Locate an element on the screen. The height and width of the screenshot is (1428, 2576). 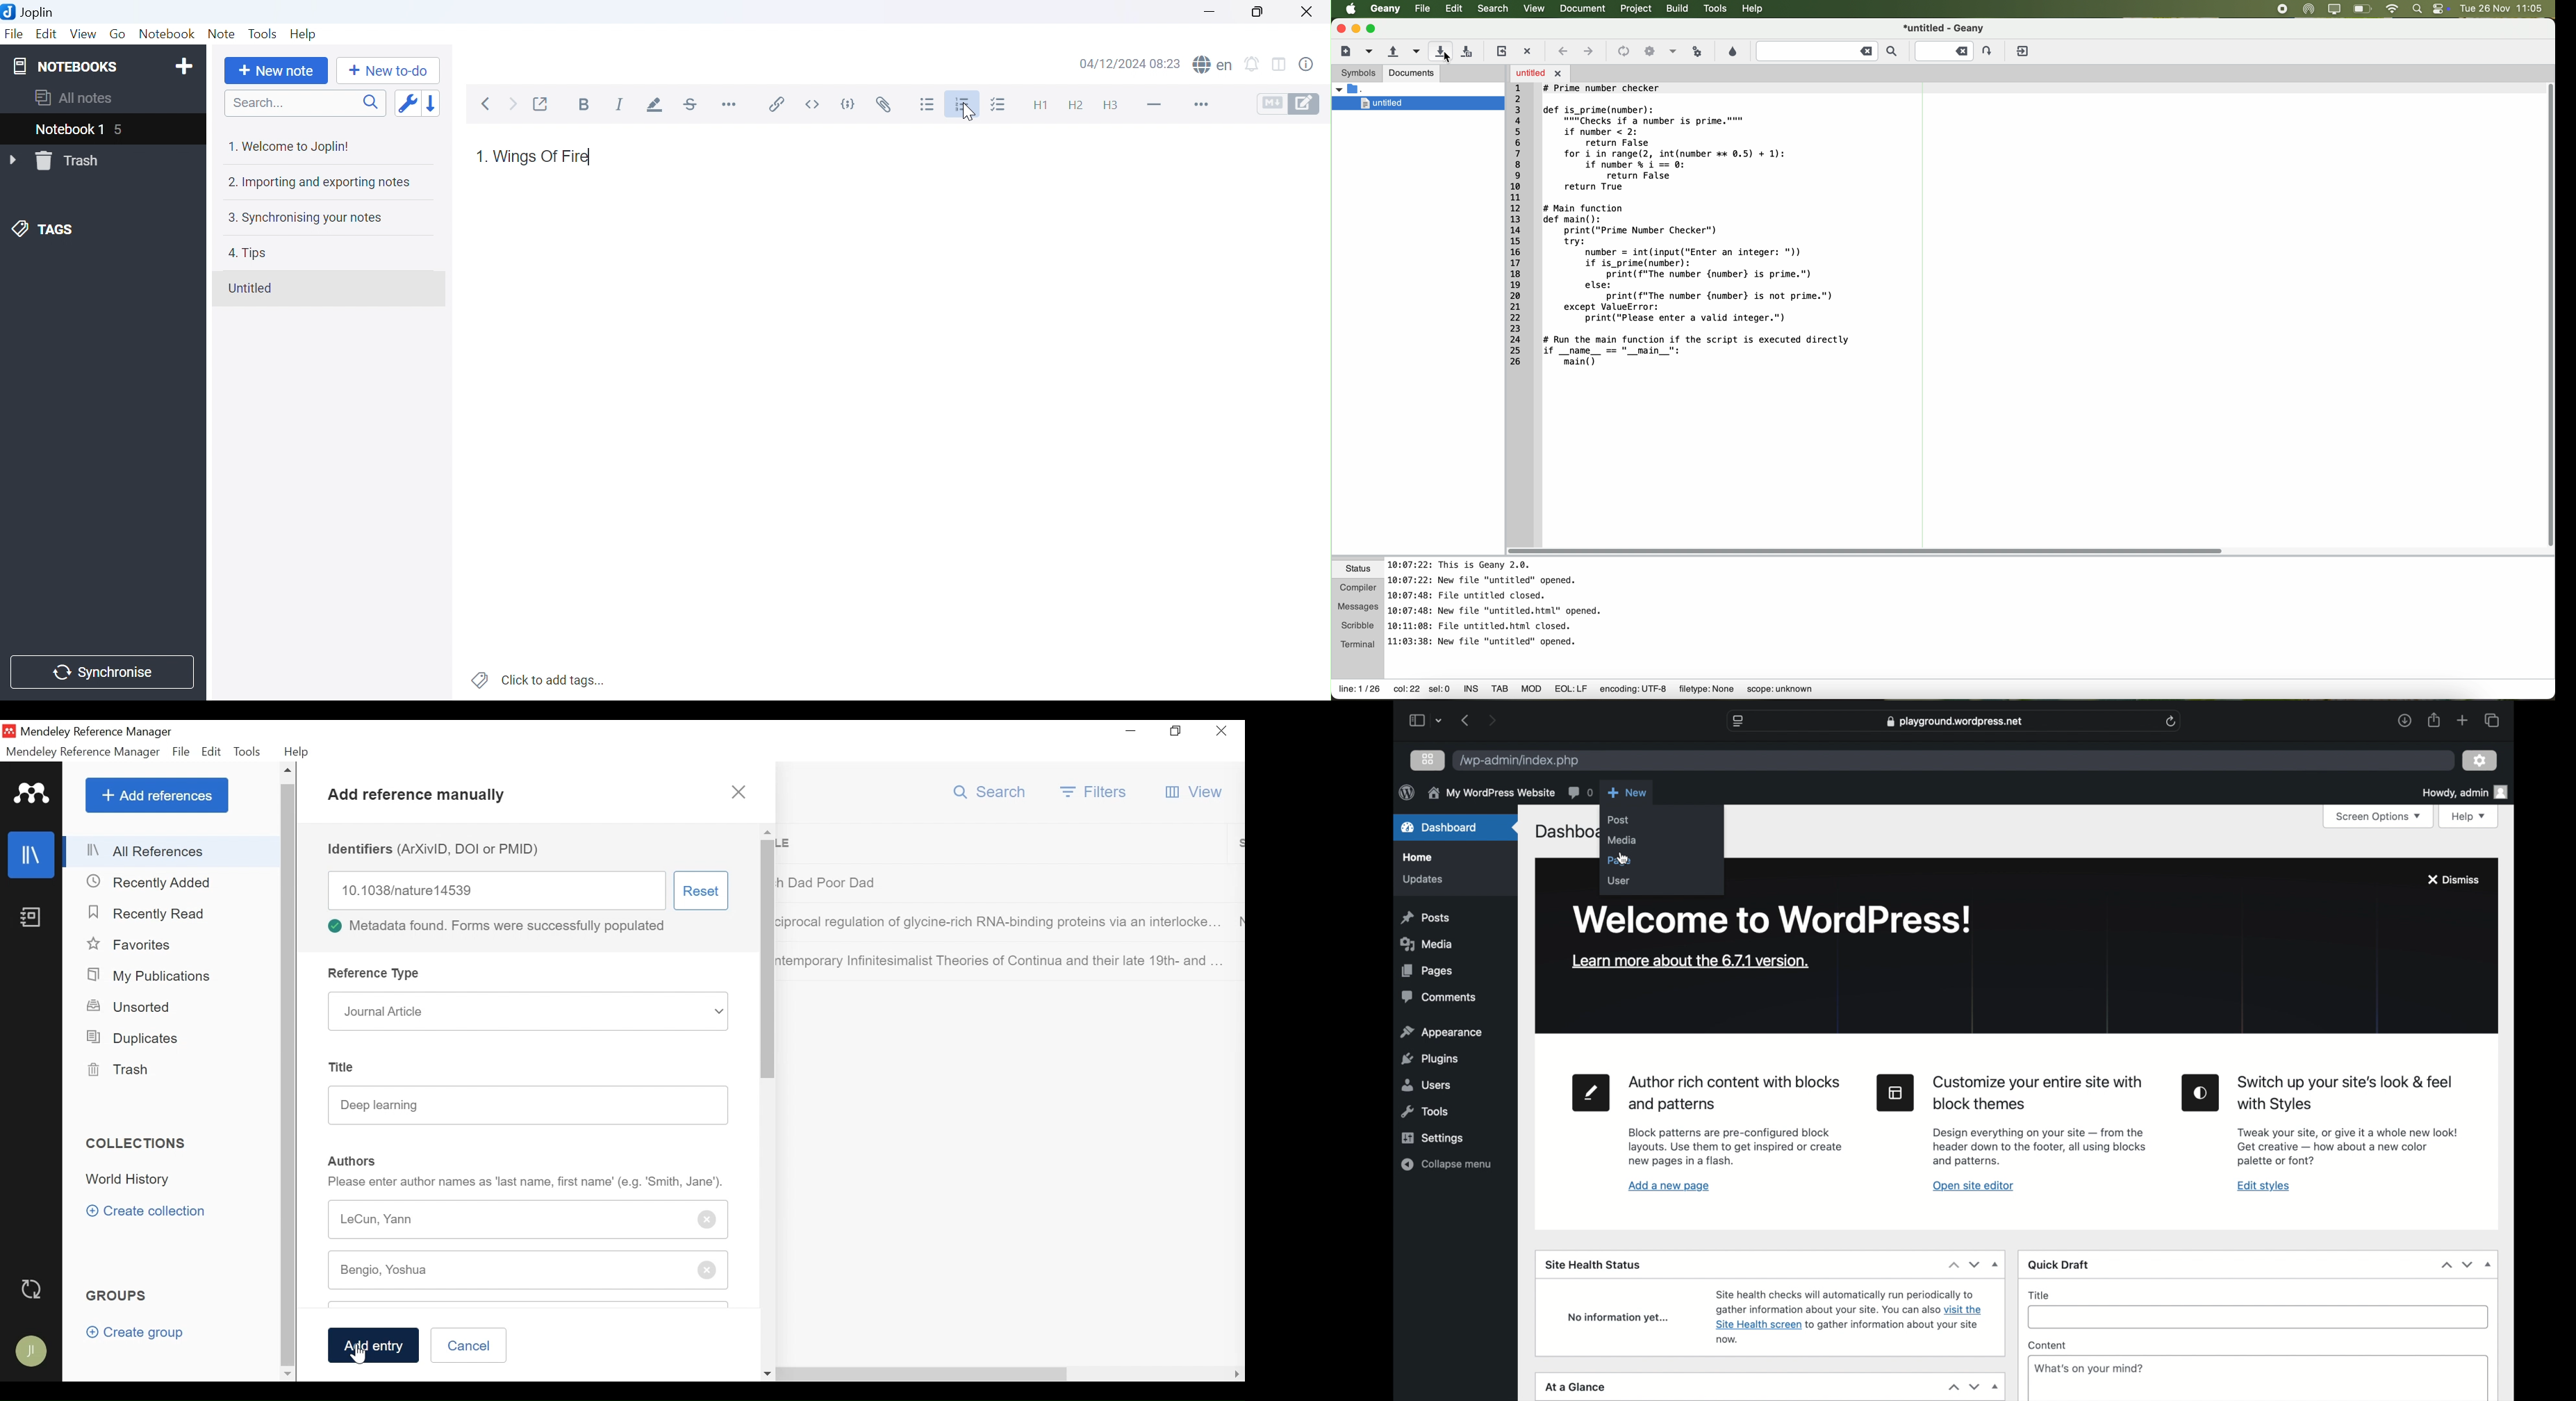
Tools is located at coordinates (262, 33).